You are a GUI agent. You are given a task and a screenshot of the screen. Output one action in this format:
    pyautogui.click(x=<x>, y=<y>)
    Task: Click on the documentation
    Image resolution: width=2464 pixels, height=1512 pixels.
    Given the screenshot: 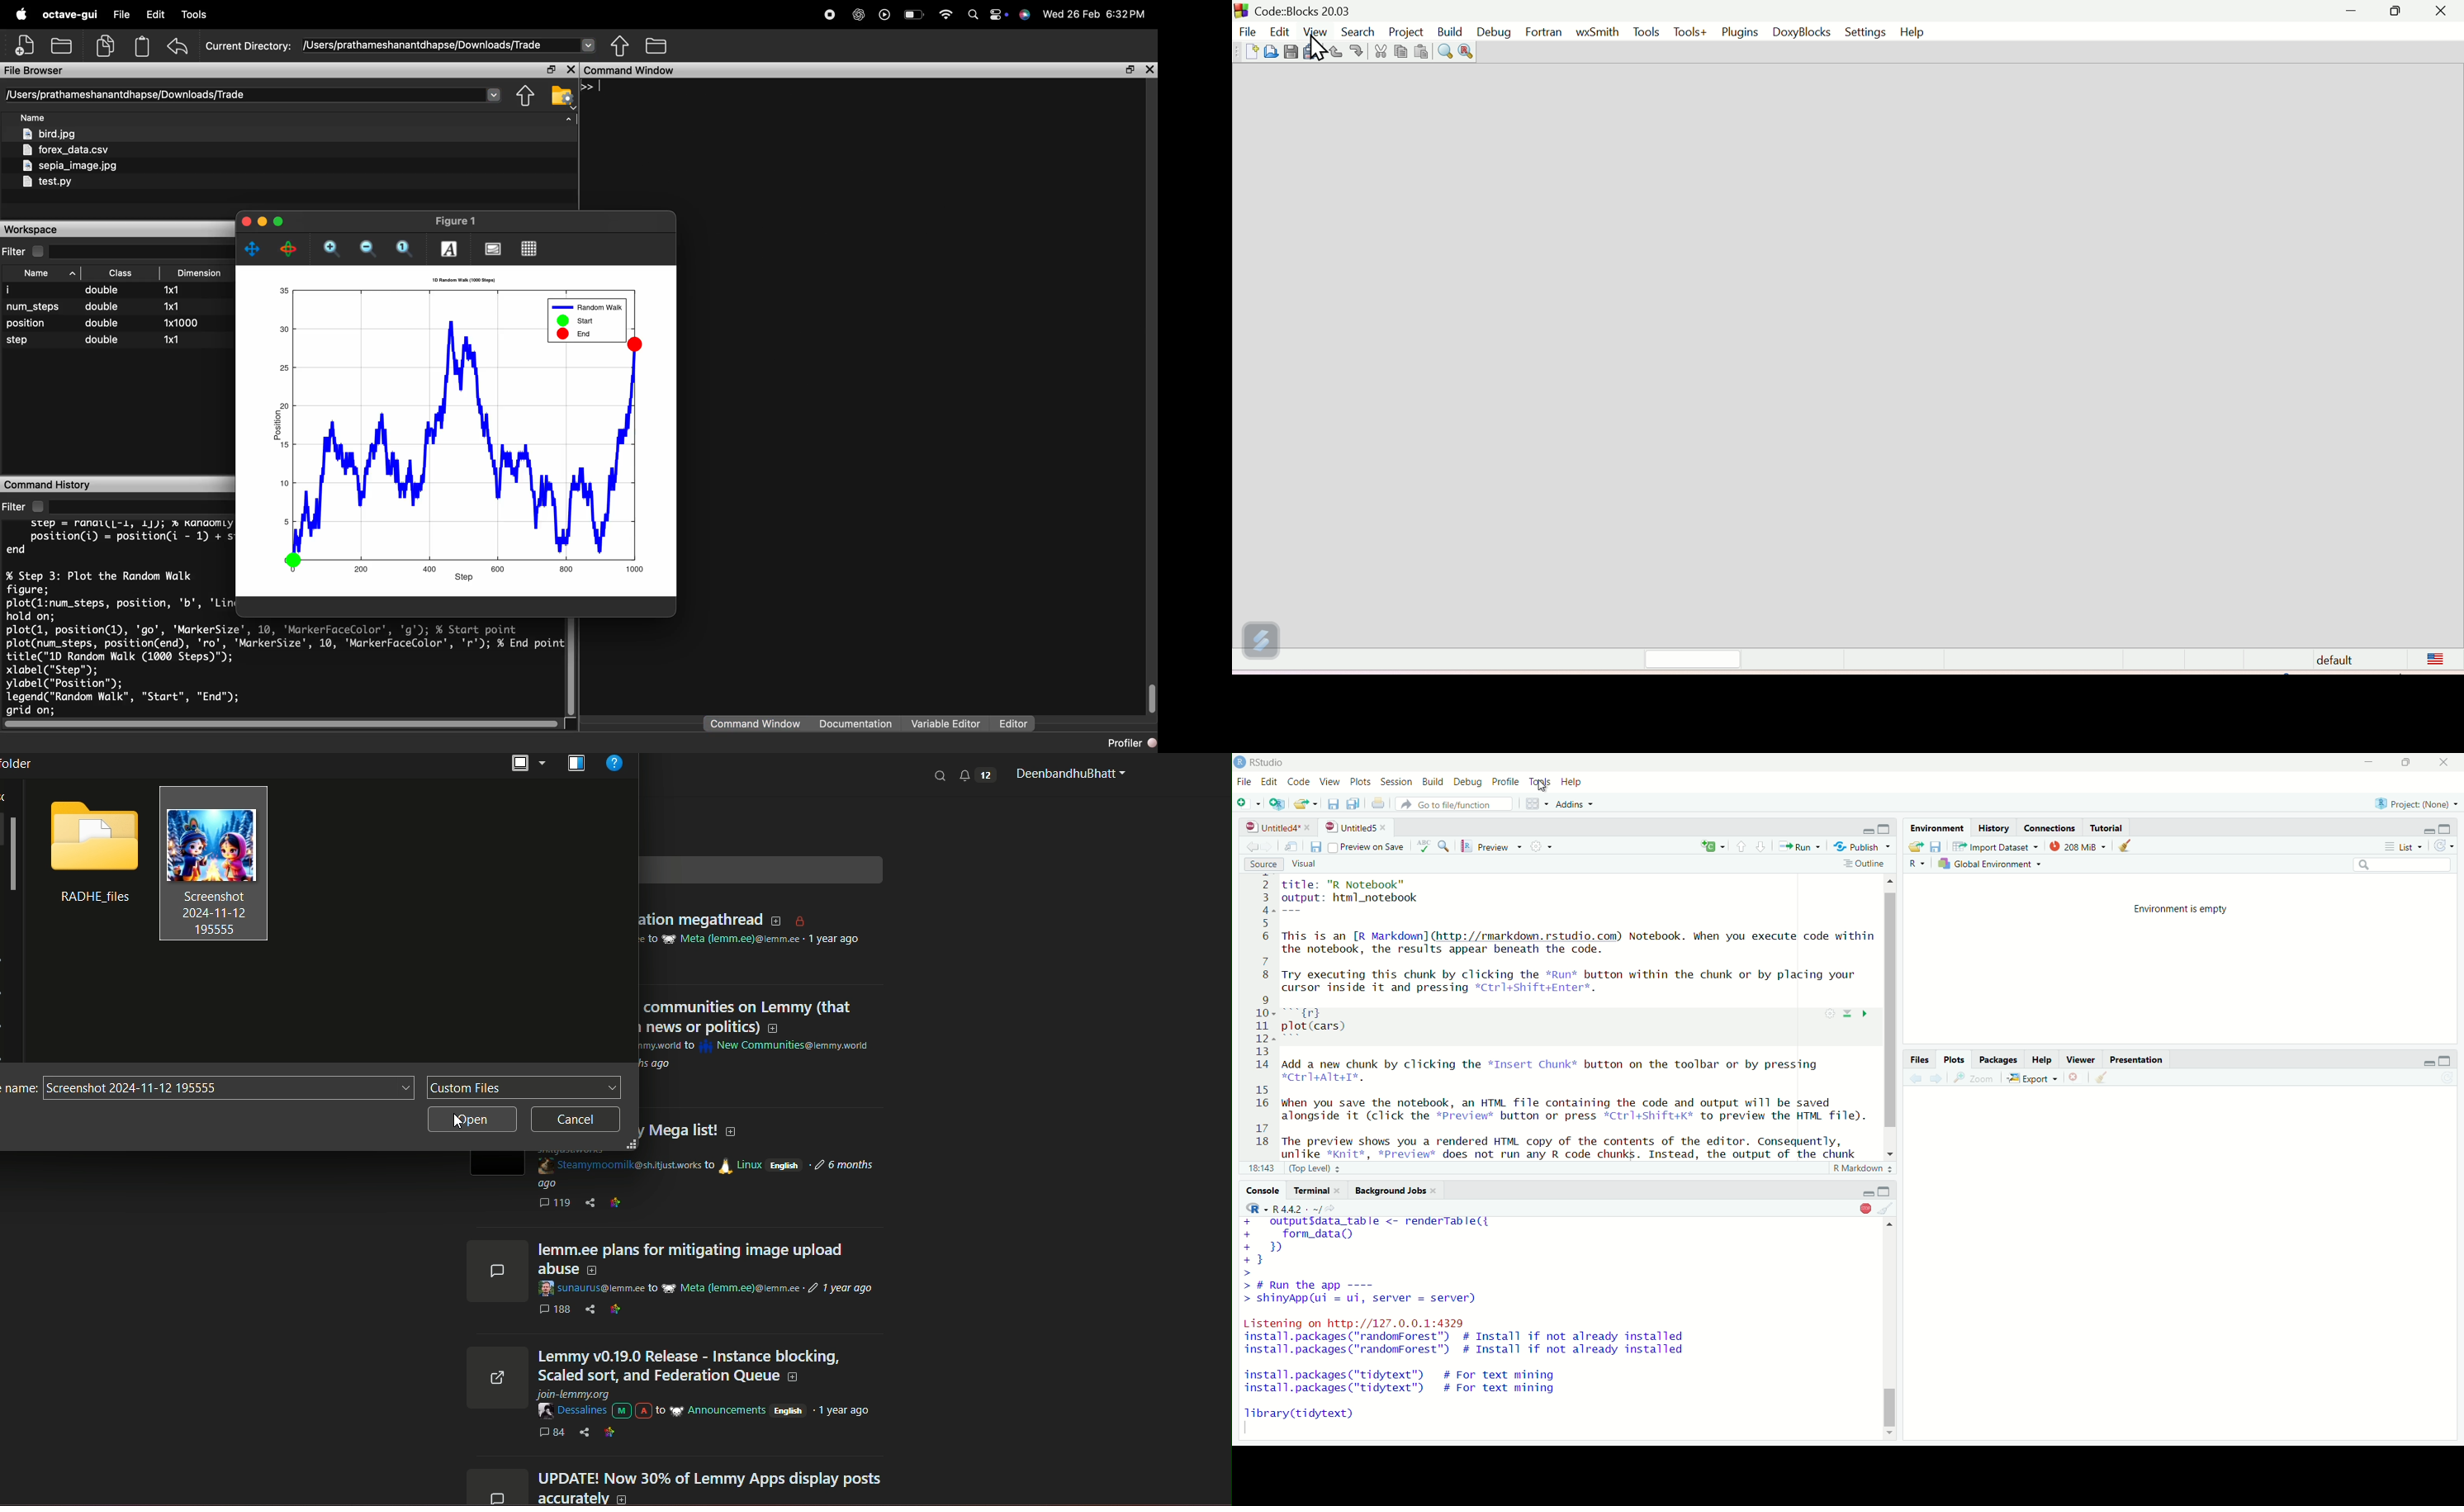 What is the action you would take?
    pyautogui.click(x=856, y=725)
    